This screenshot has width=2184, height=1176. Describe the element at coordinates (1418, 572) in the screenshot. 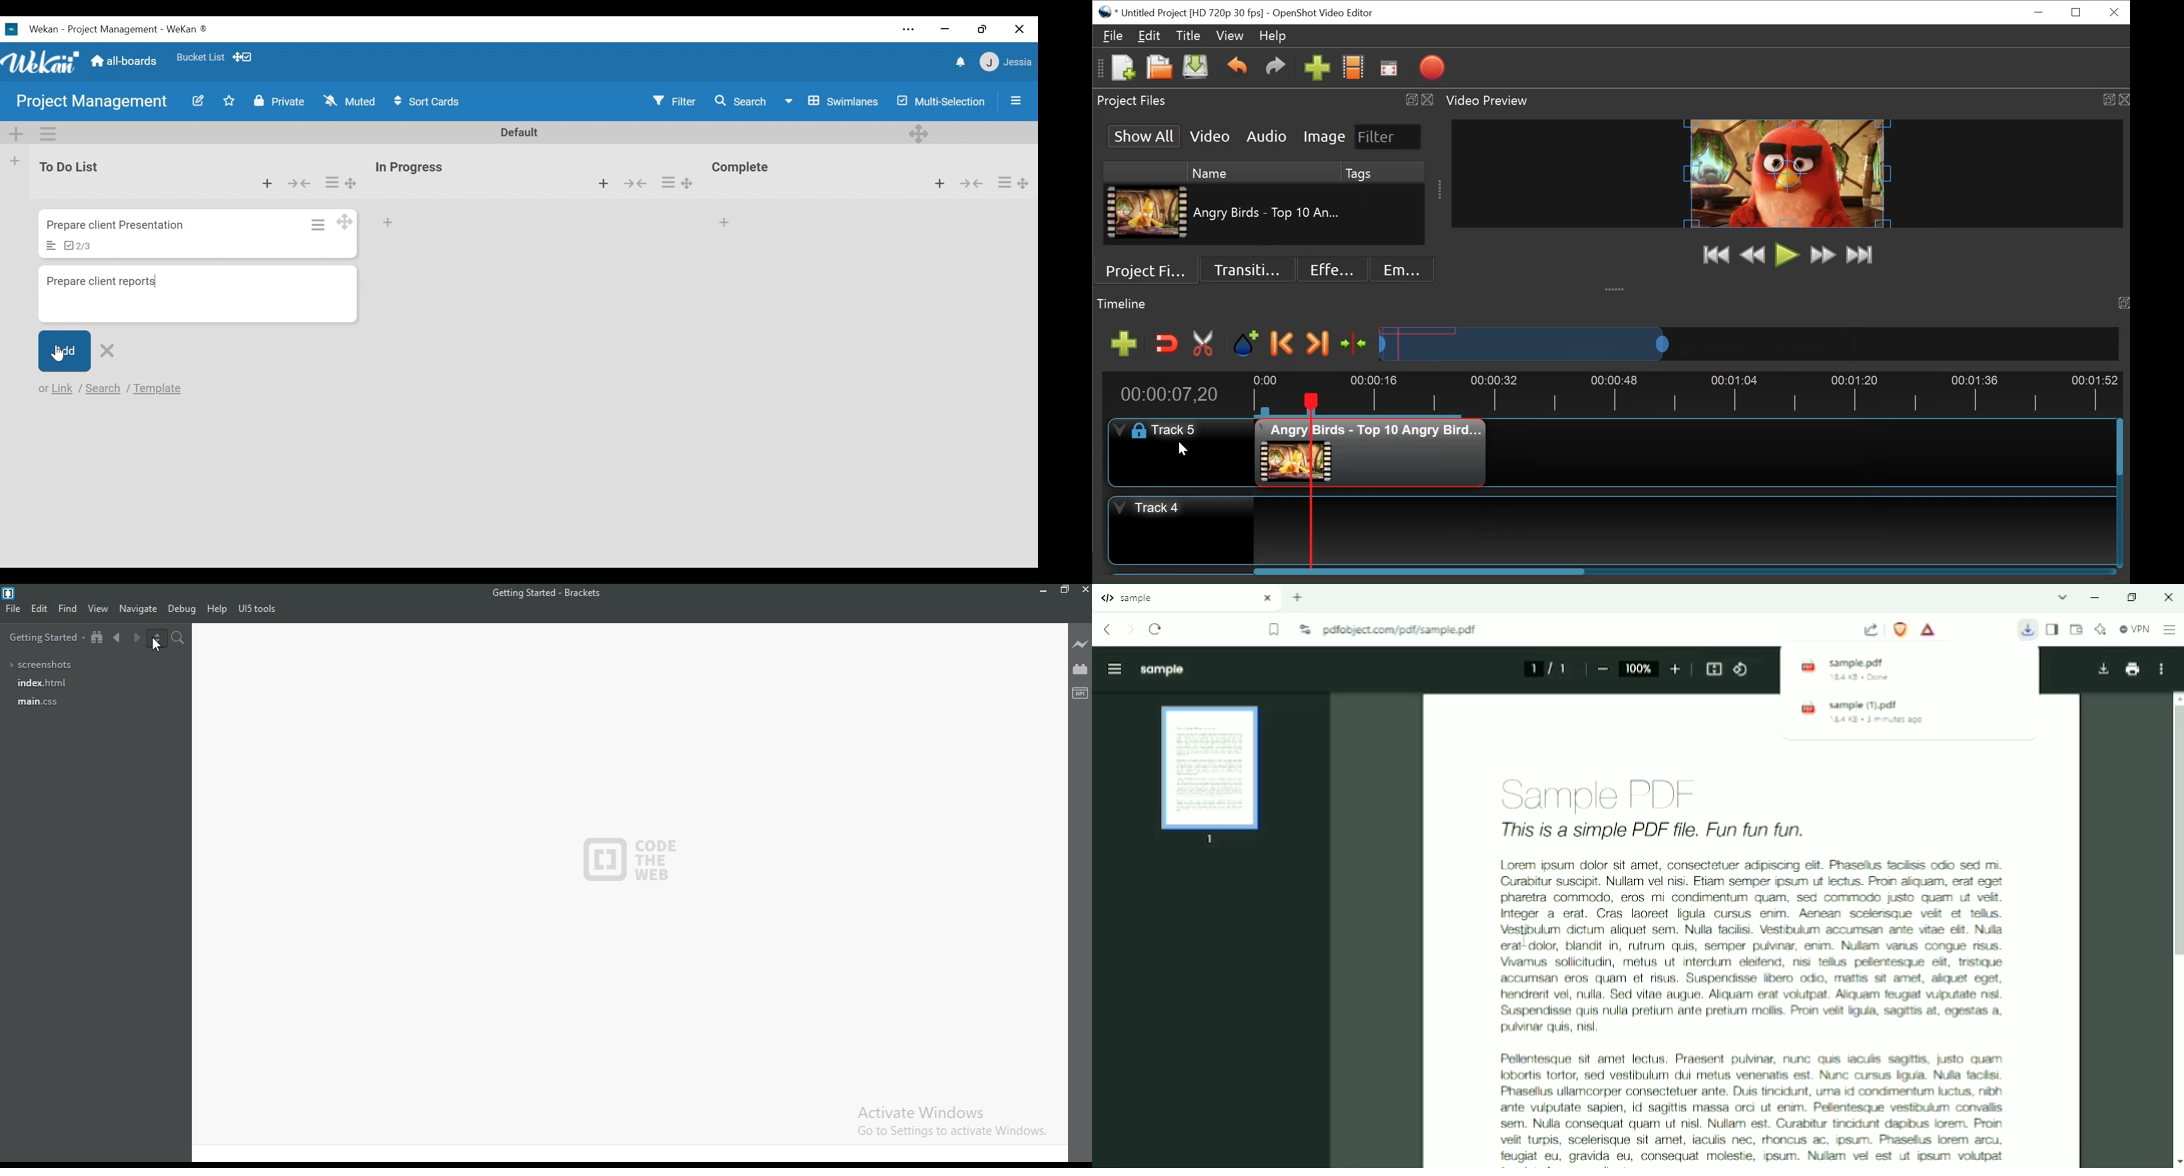

I see `Horizontal Scroll bar` at that location.